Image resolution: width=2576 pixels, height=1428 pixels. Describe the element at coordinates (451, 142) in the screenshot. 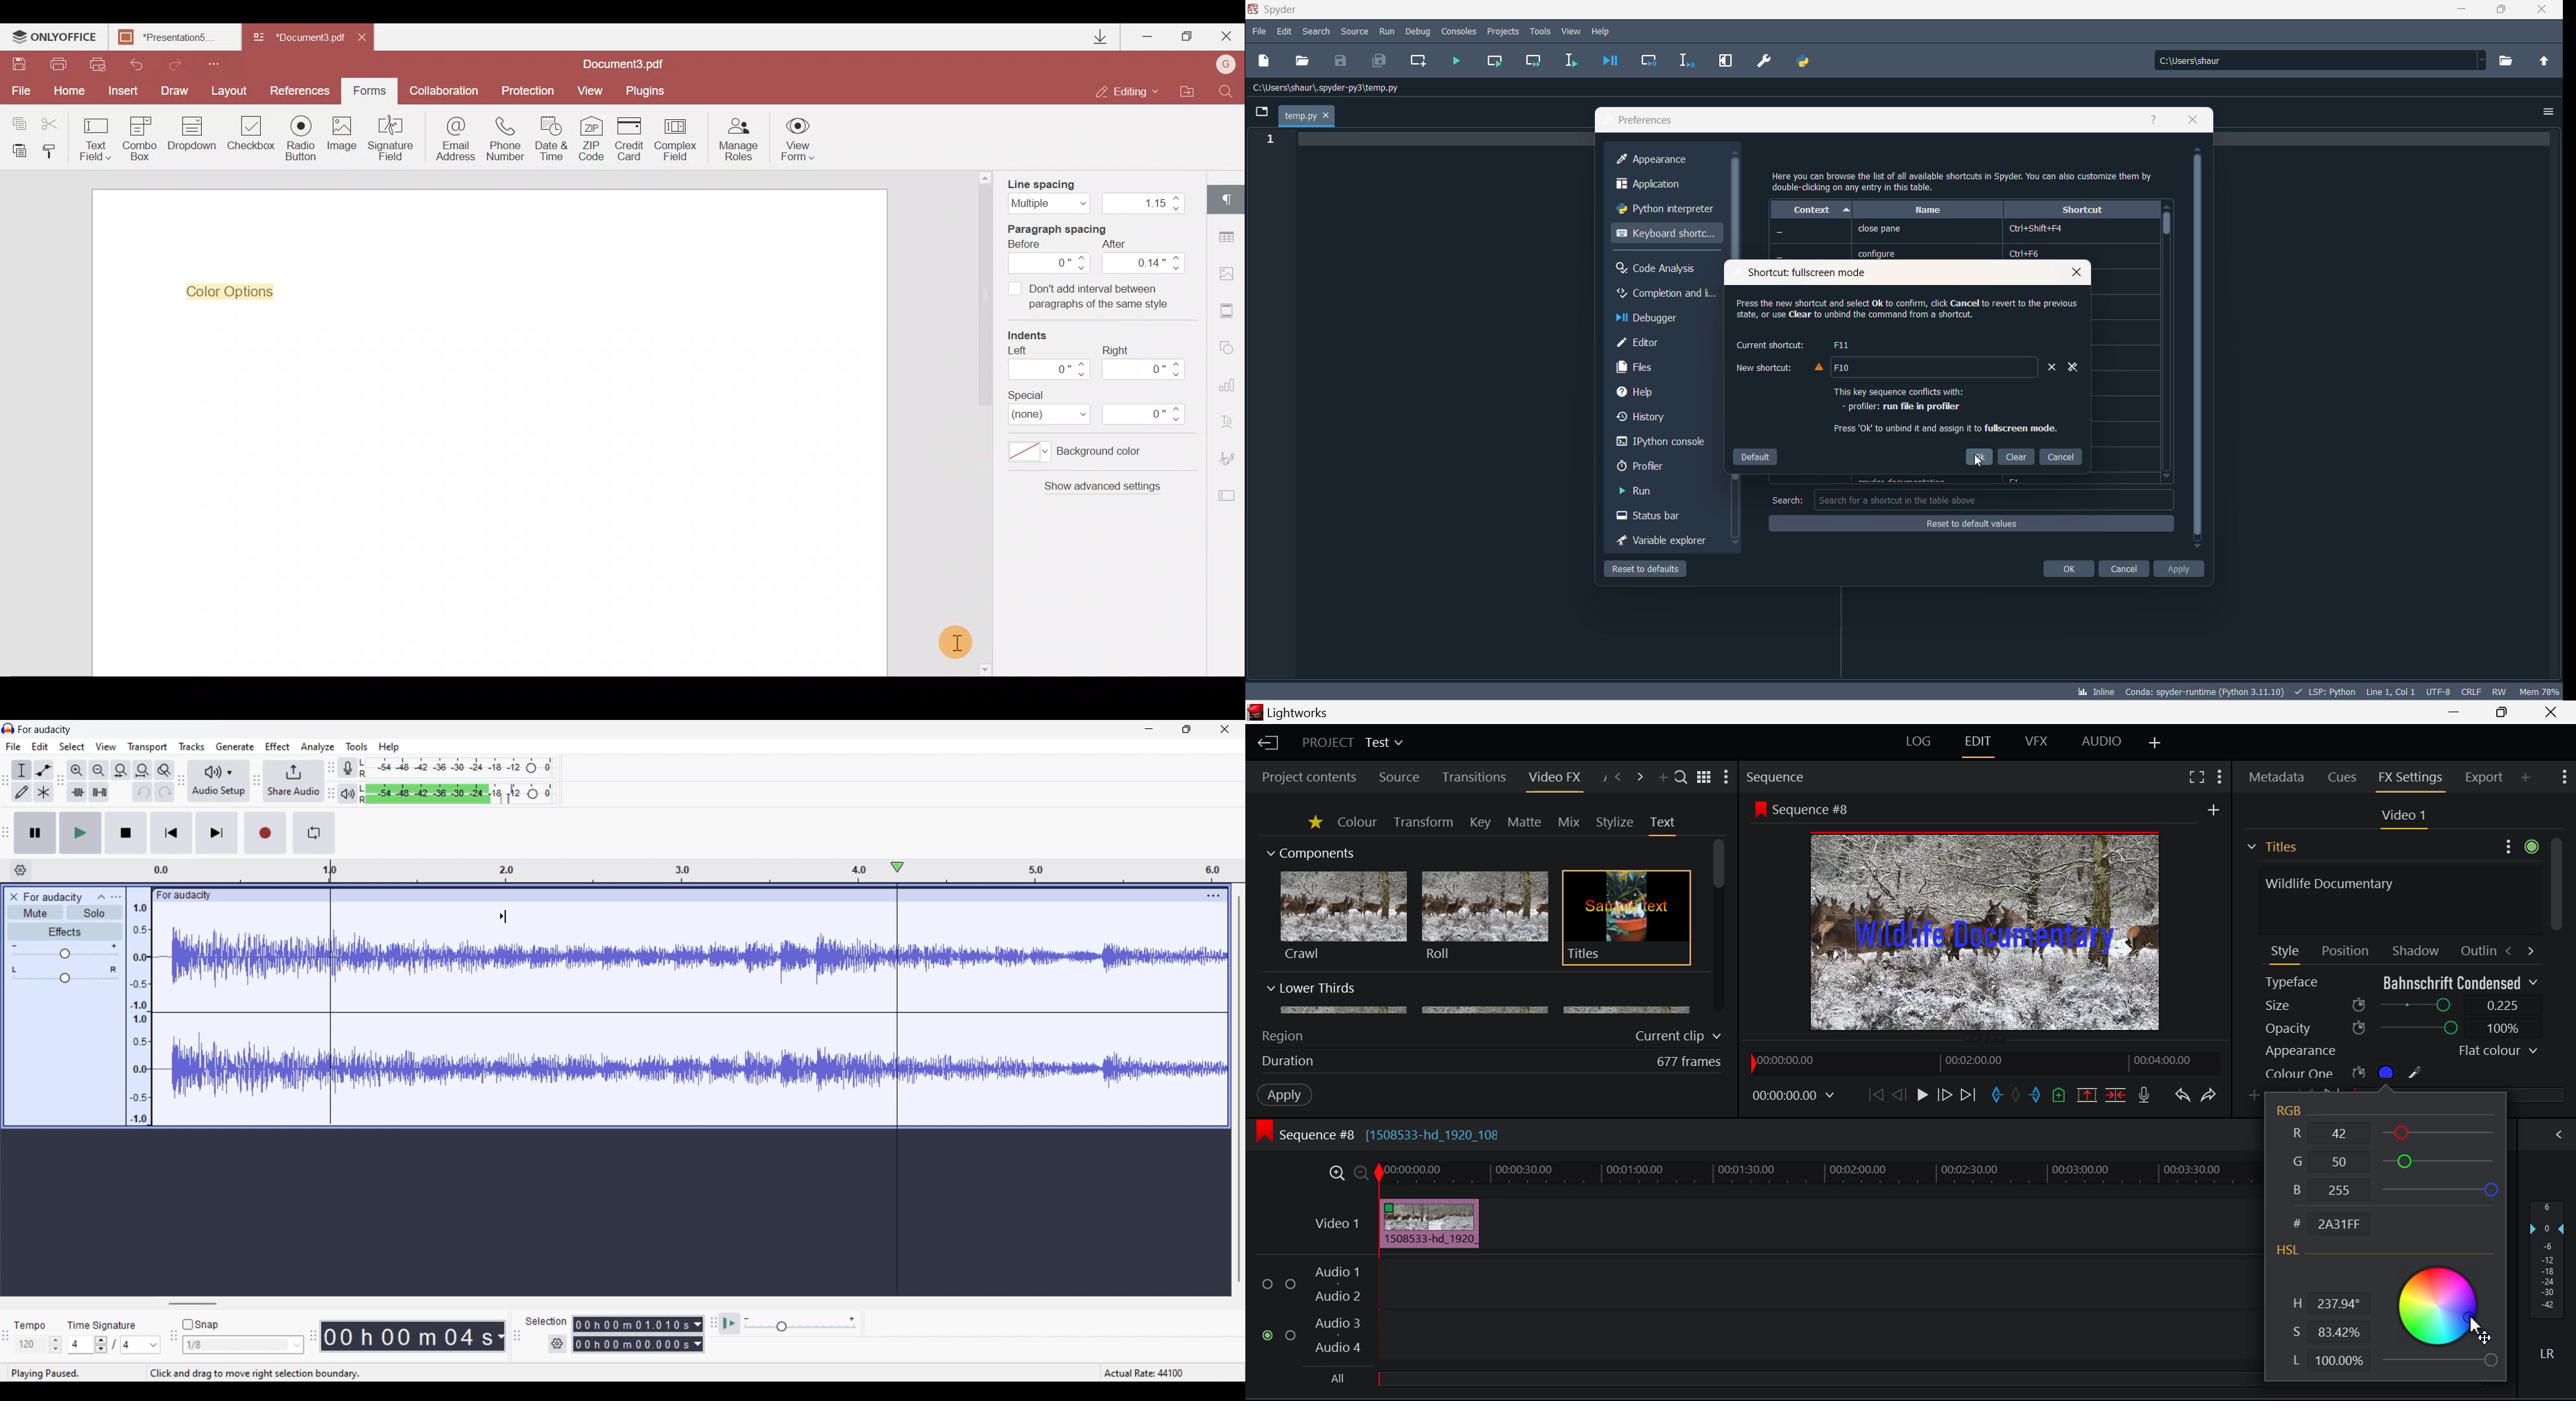

I see `Email address` at that location.